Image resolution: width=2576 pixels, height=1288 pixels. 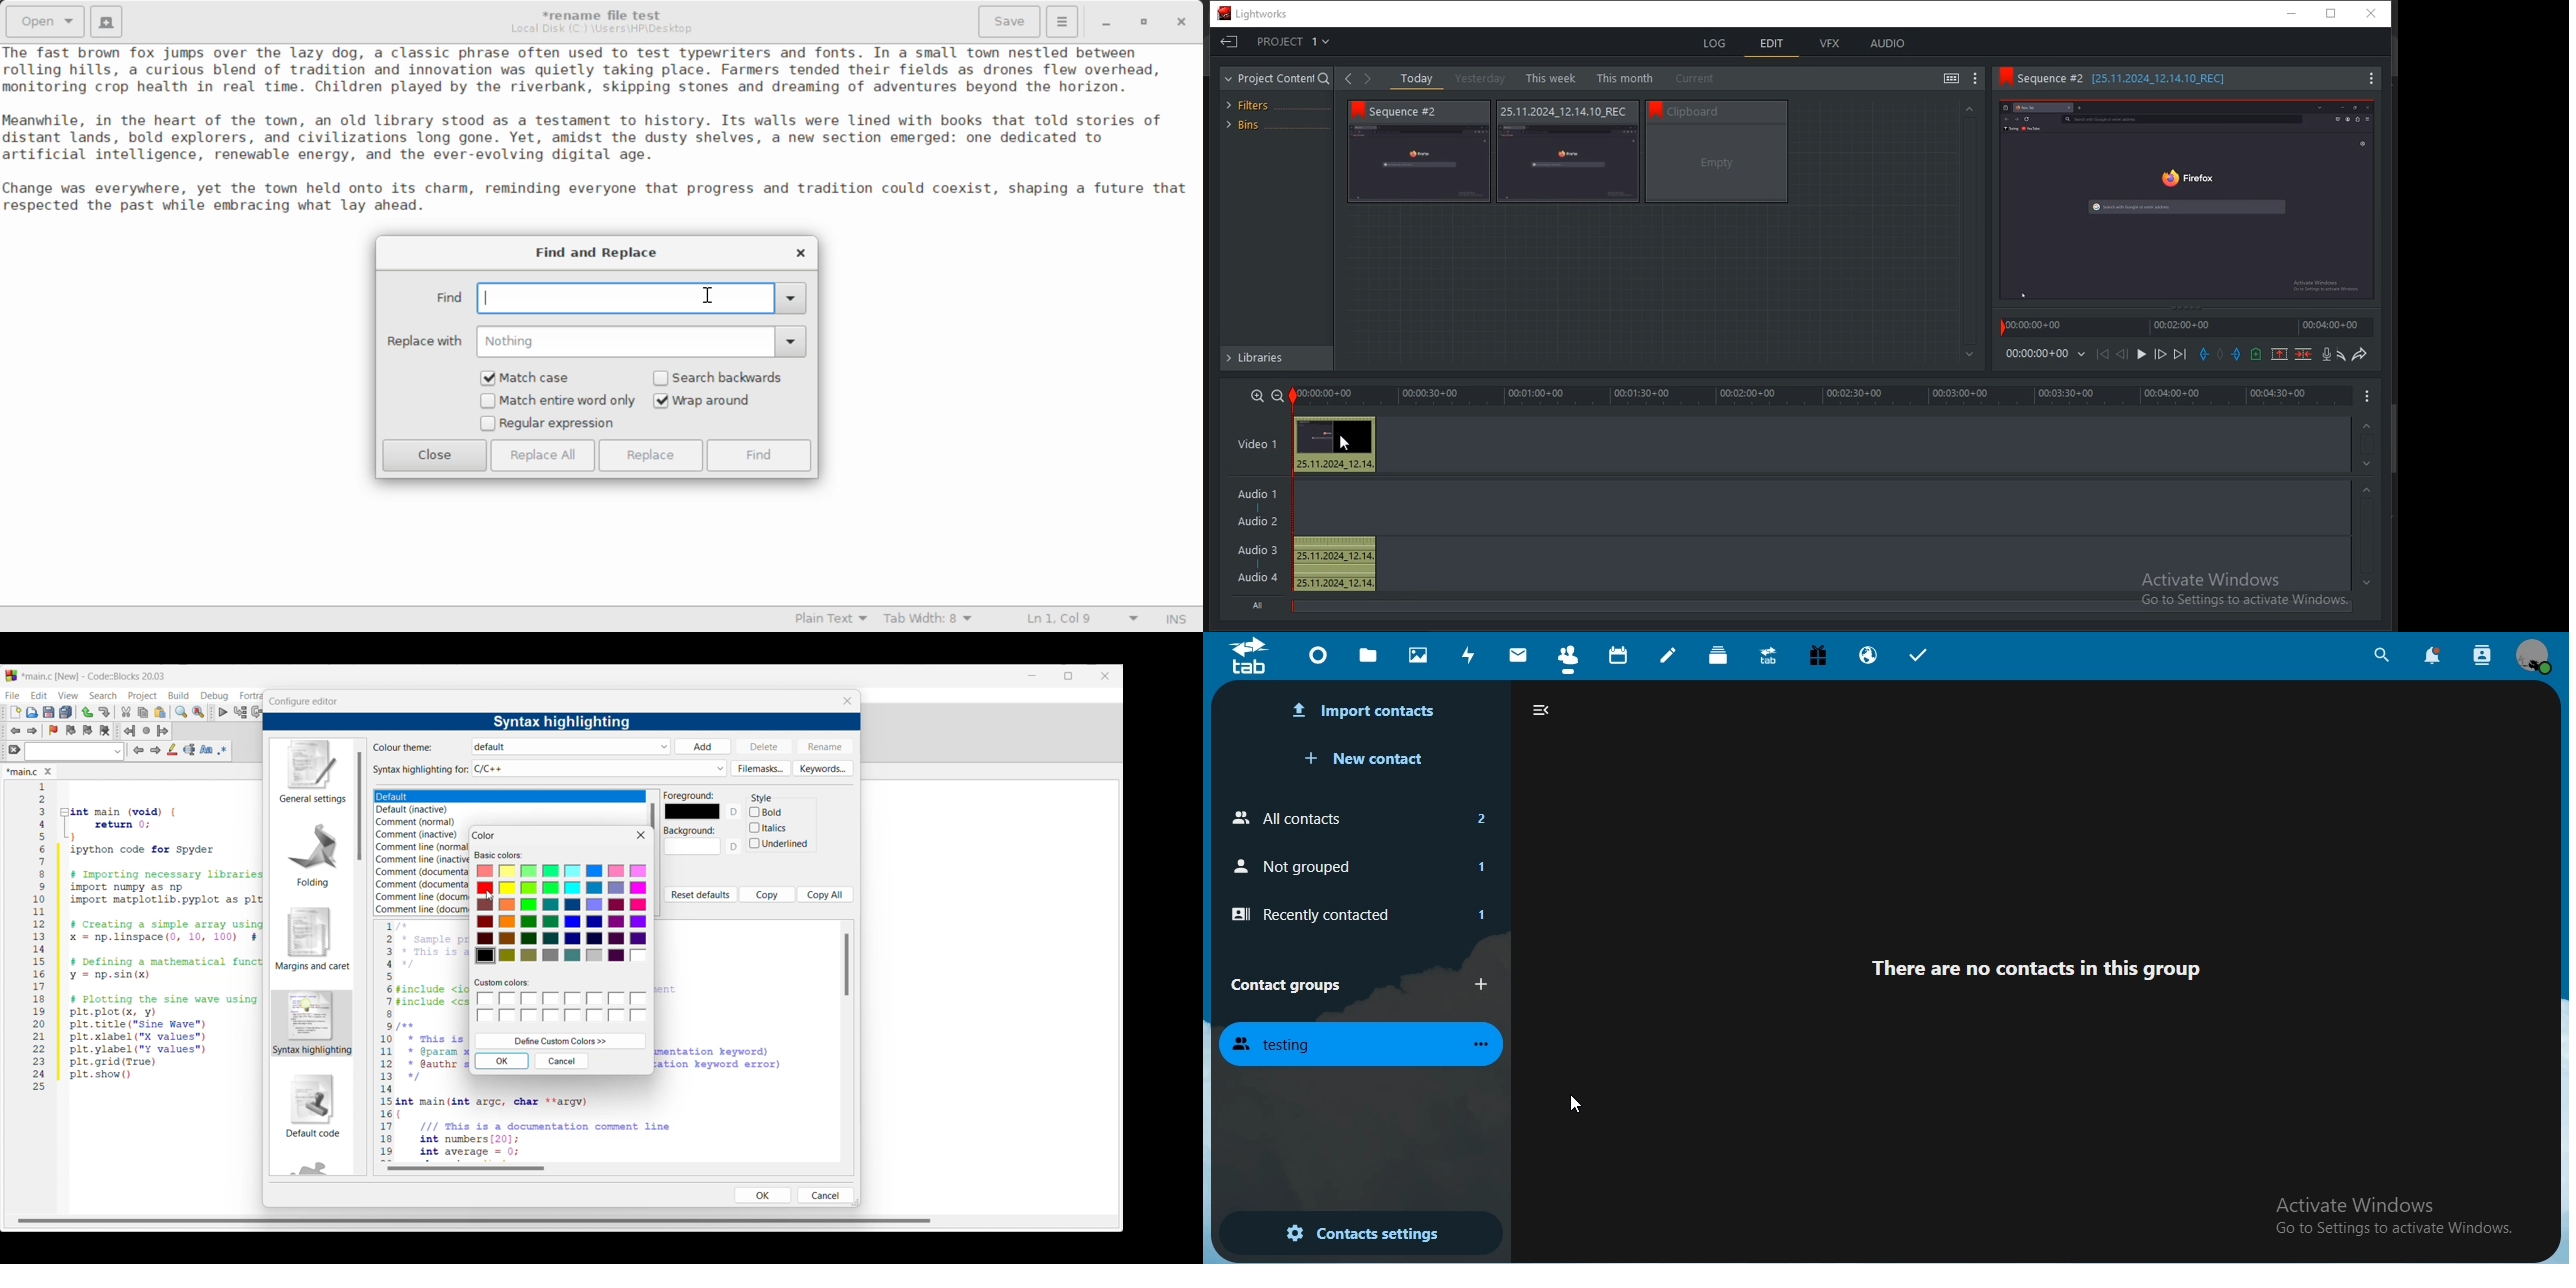 What do you see at coordinates (605, 30) in the screenshot?
I see `File Location` at bounding box center [605, 30].